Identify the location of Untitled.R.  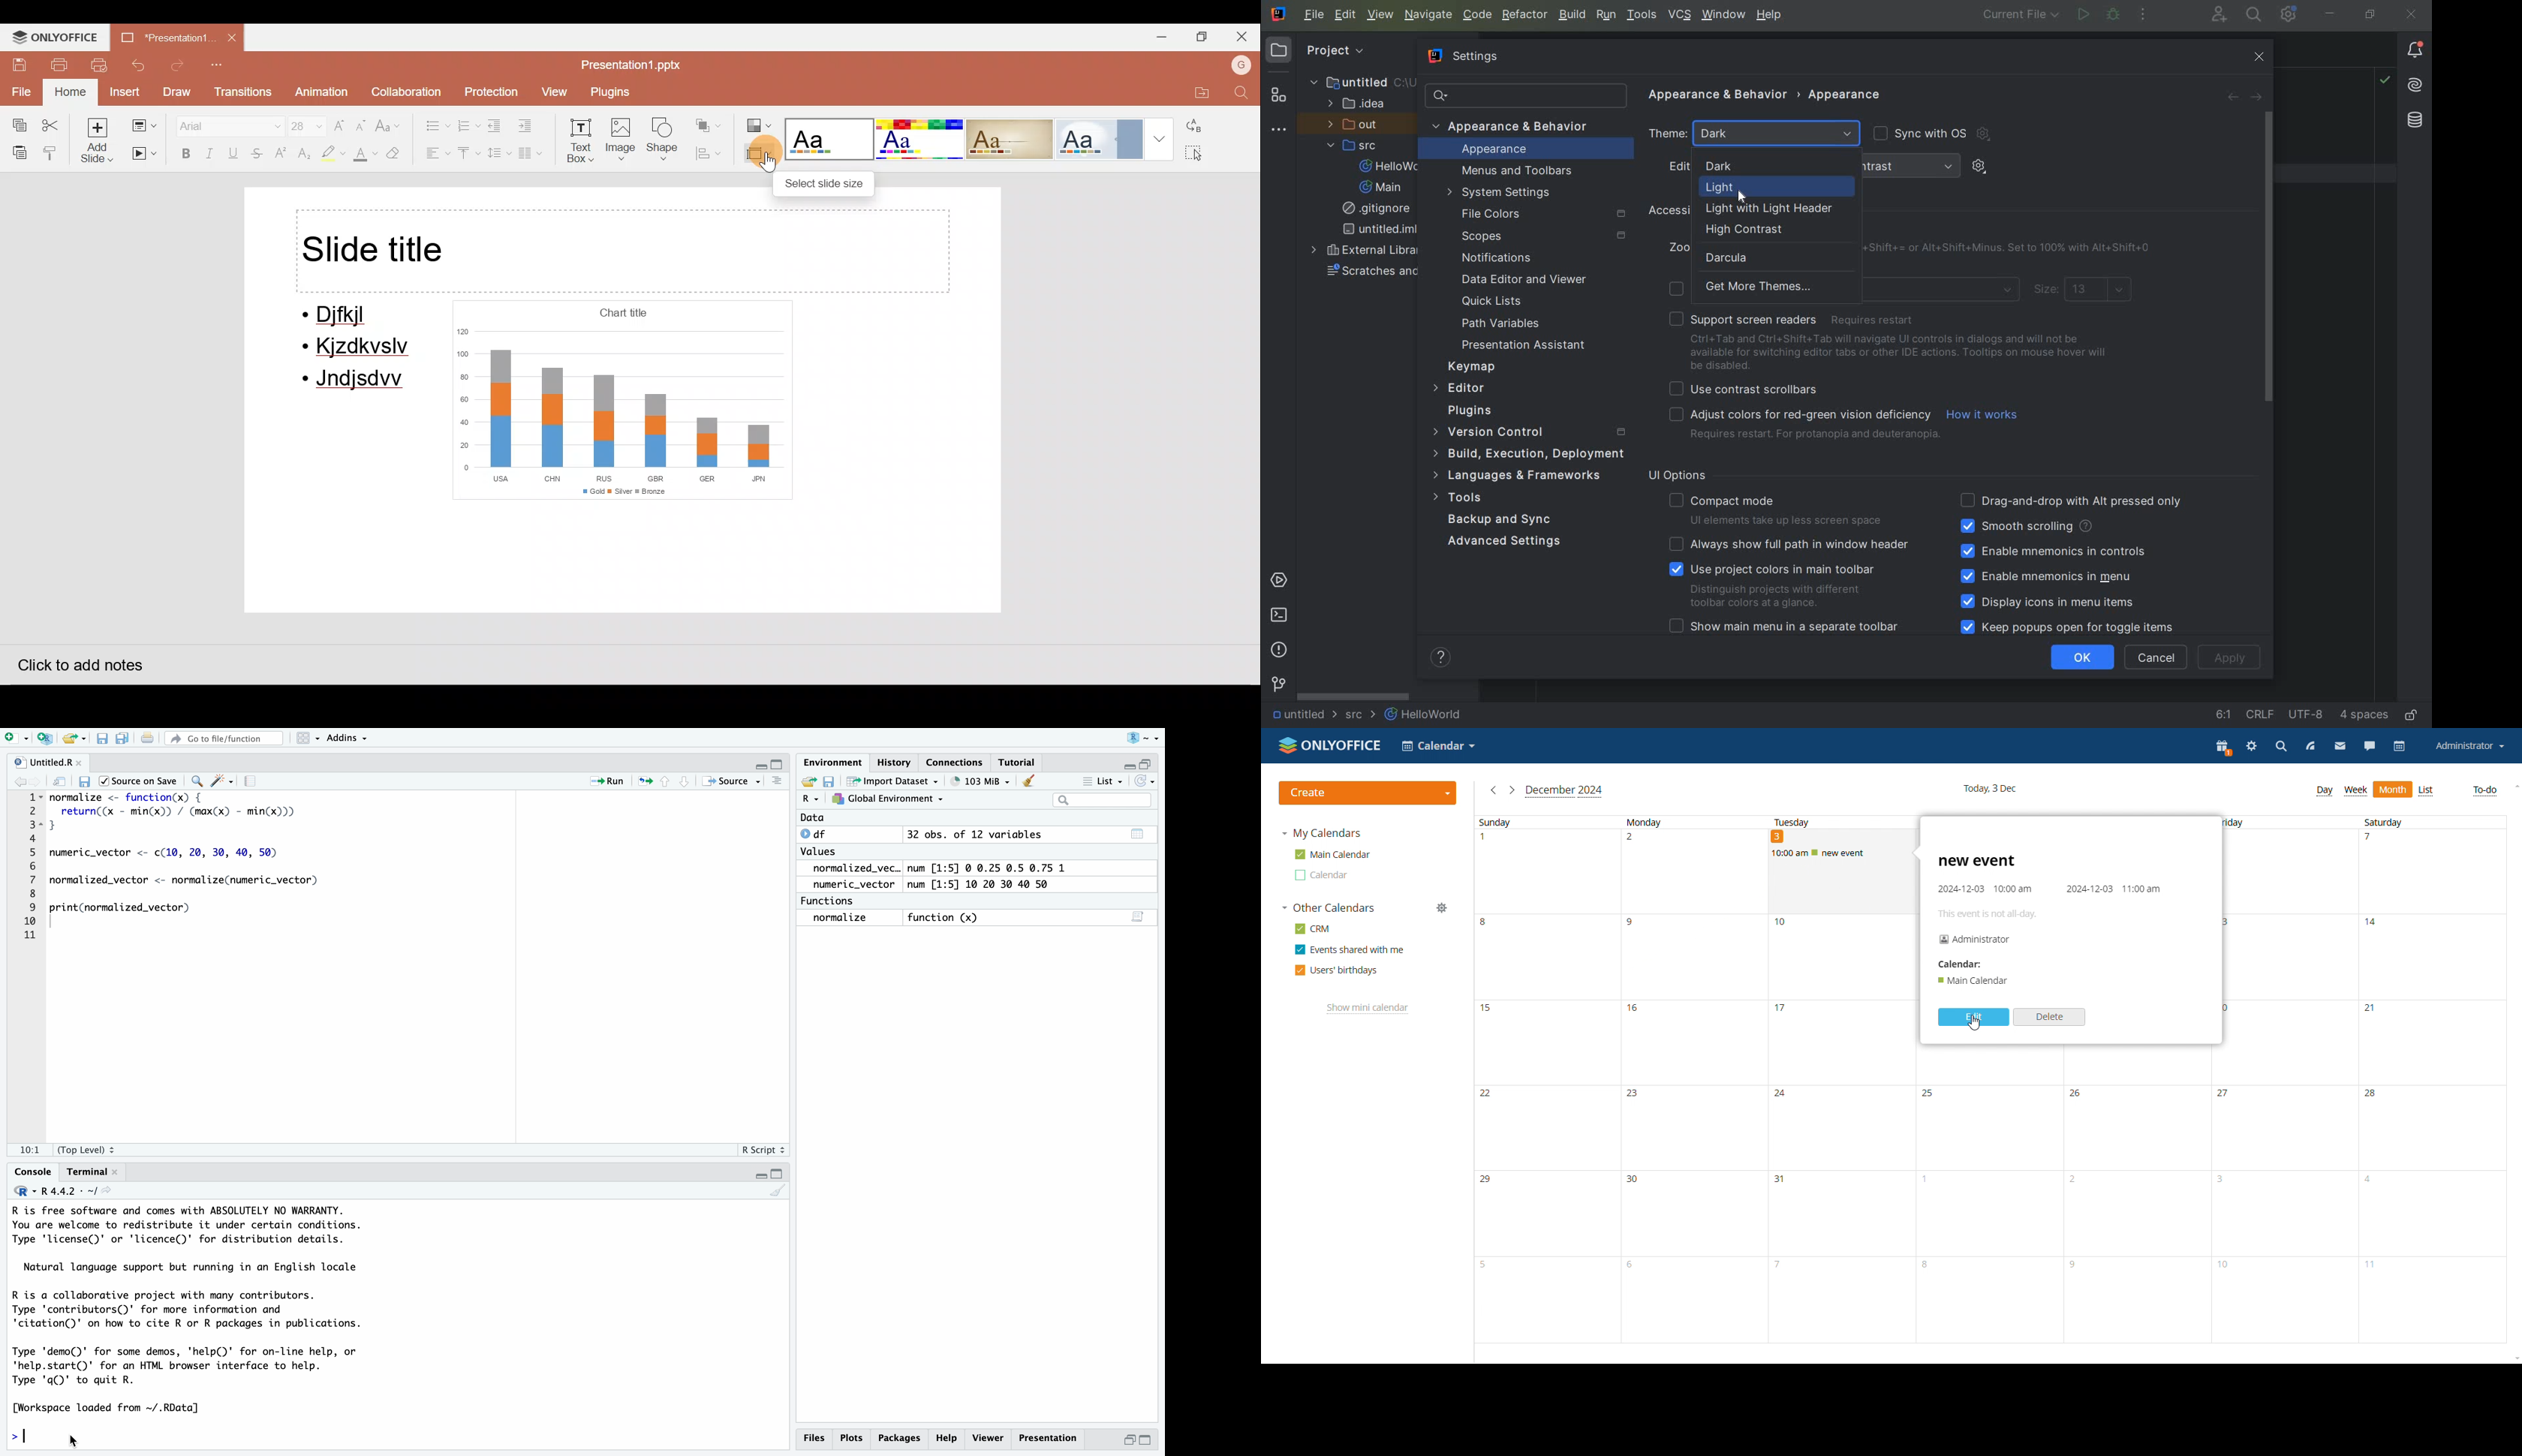
(48, 761).